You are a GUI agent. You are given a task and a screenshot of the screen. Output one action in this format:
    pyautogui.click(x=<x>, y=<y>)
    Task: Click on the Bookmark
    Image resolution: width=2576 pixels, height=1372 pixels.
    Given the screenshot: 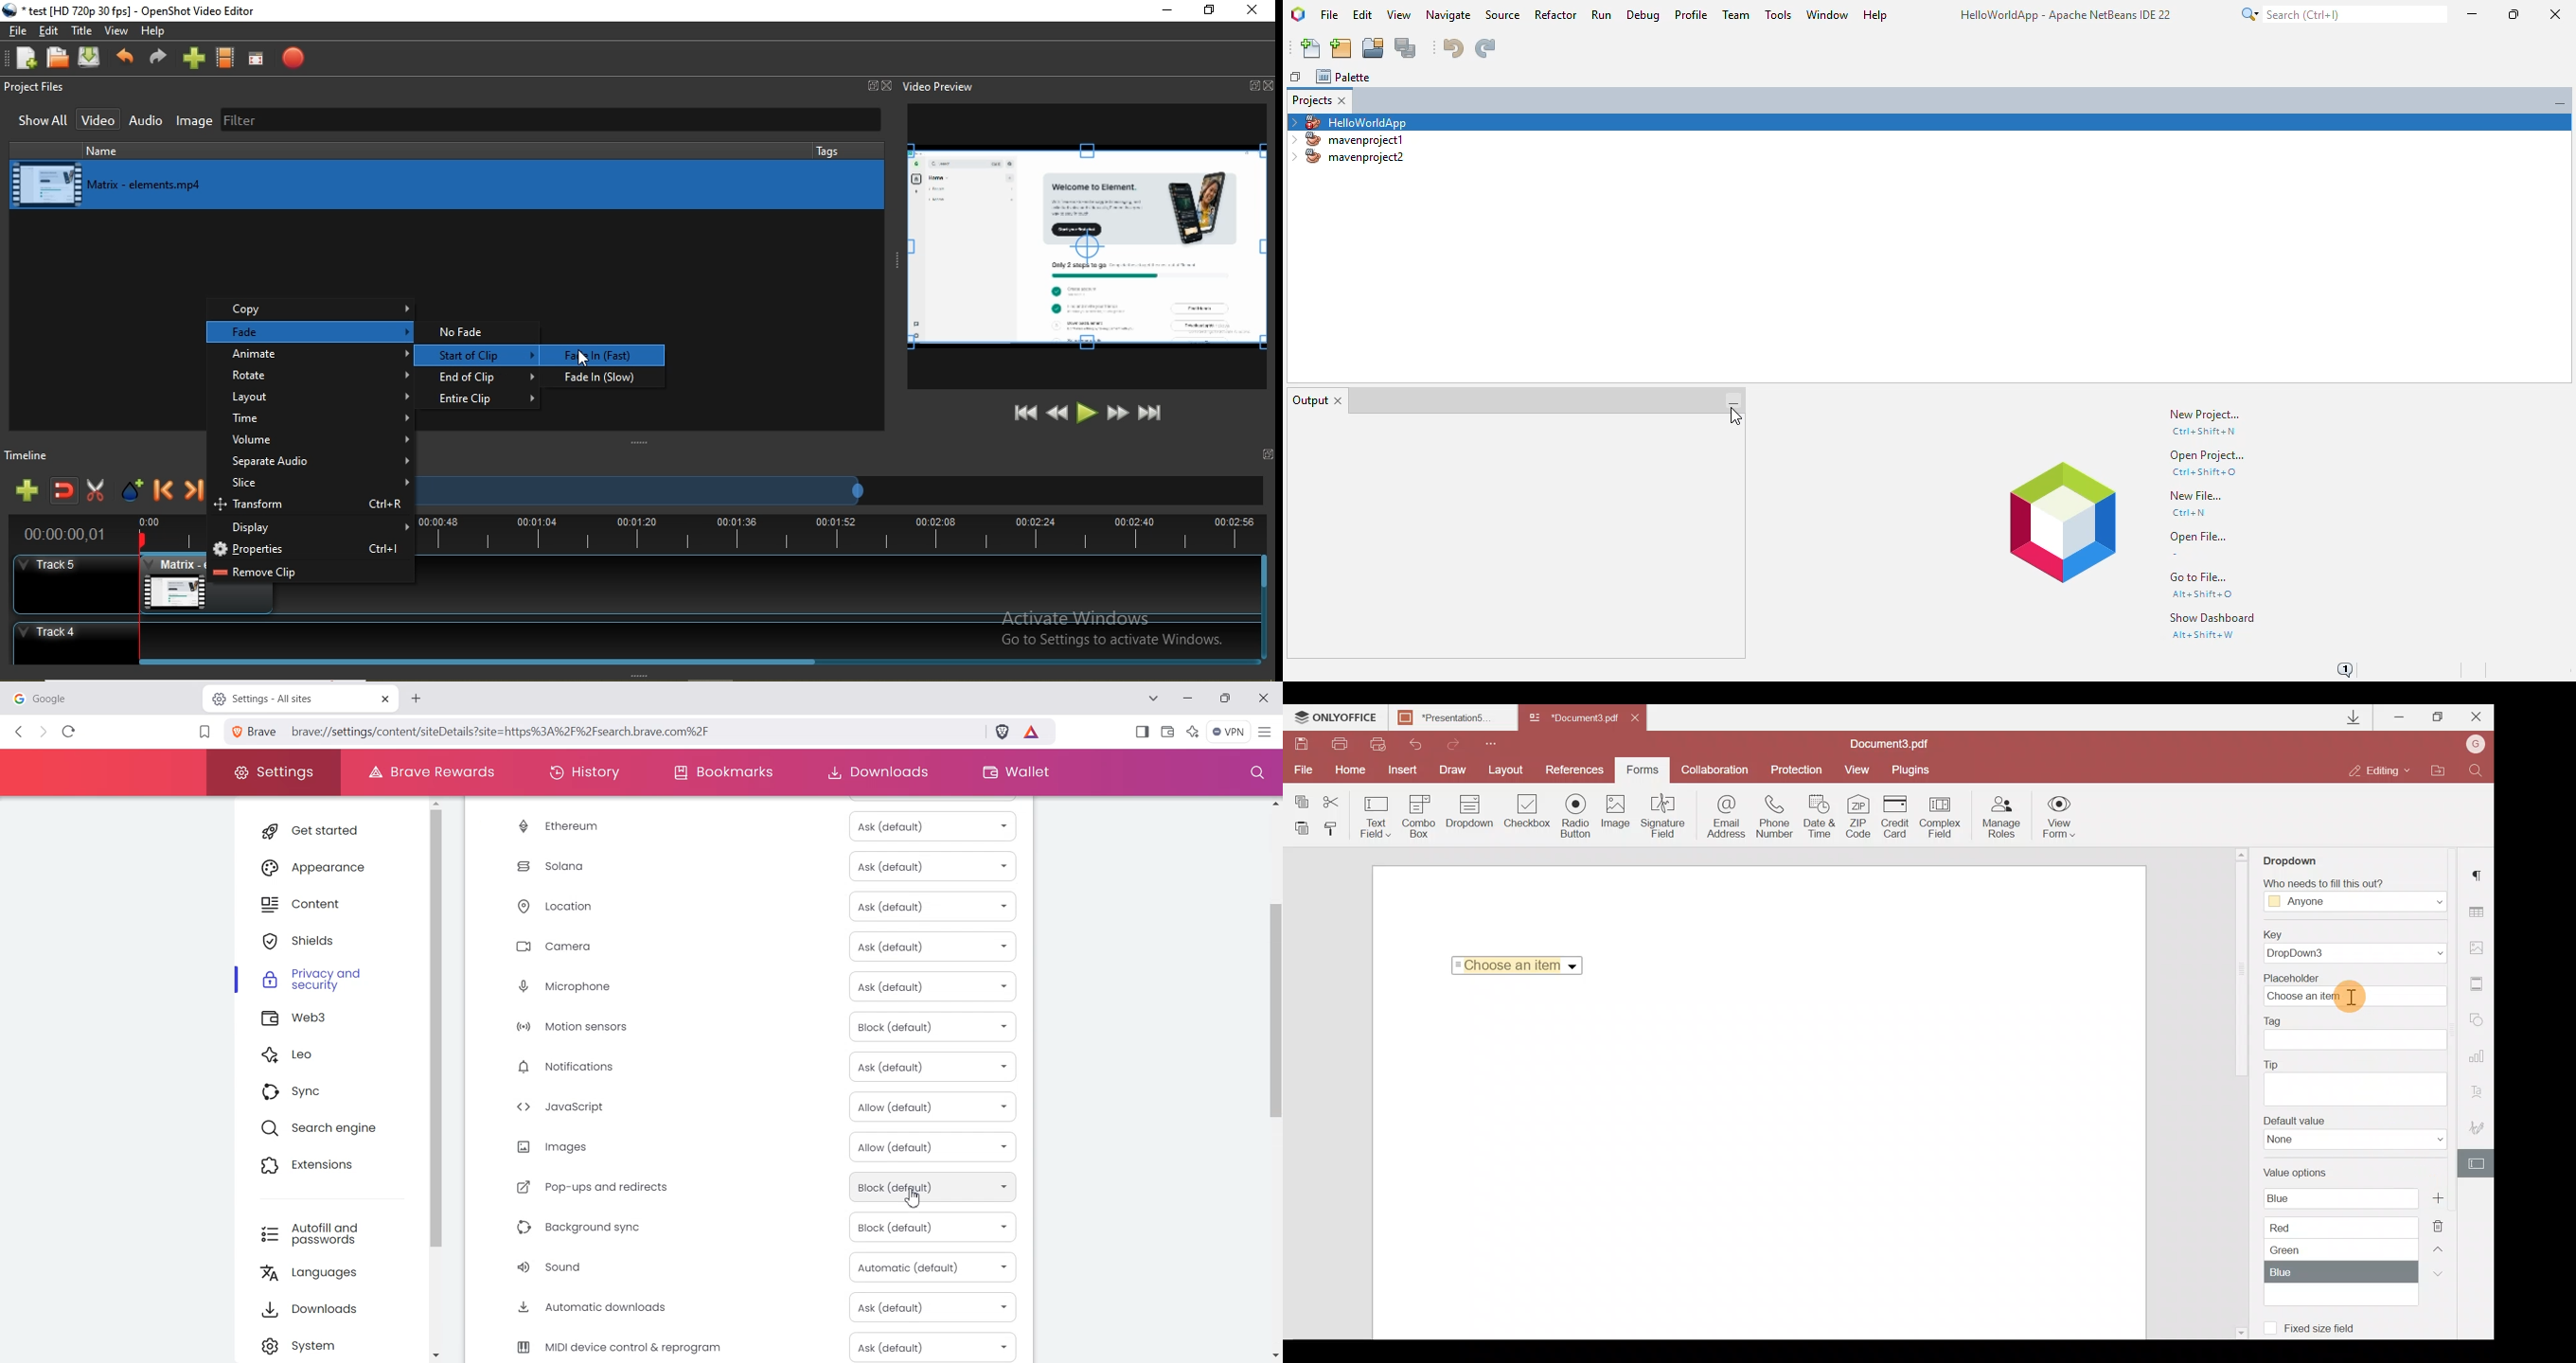 What is the action you would take?
    pyautogui.click(x=204, y=733)
    